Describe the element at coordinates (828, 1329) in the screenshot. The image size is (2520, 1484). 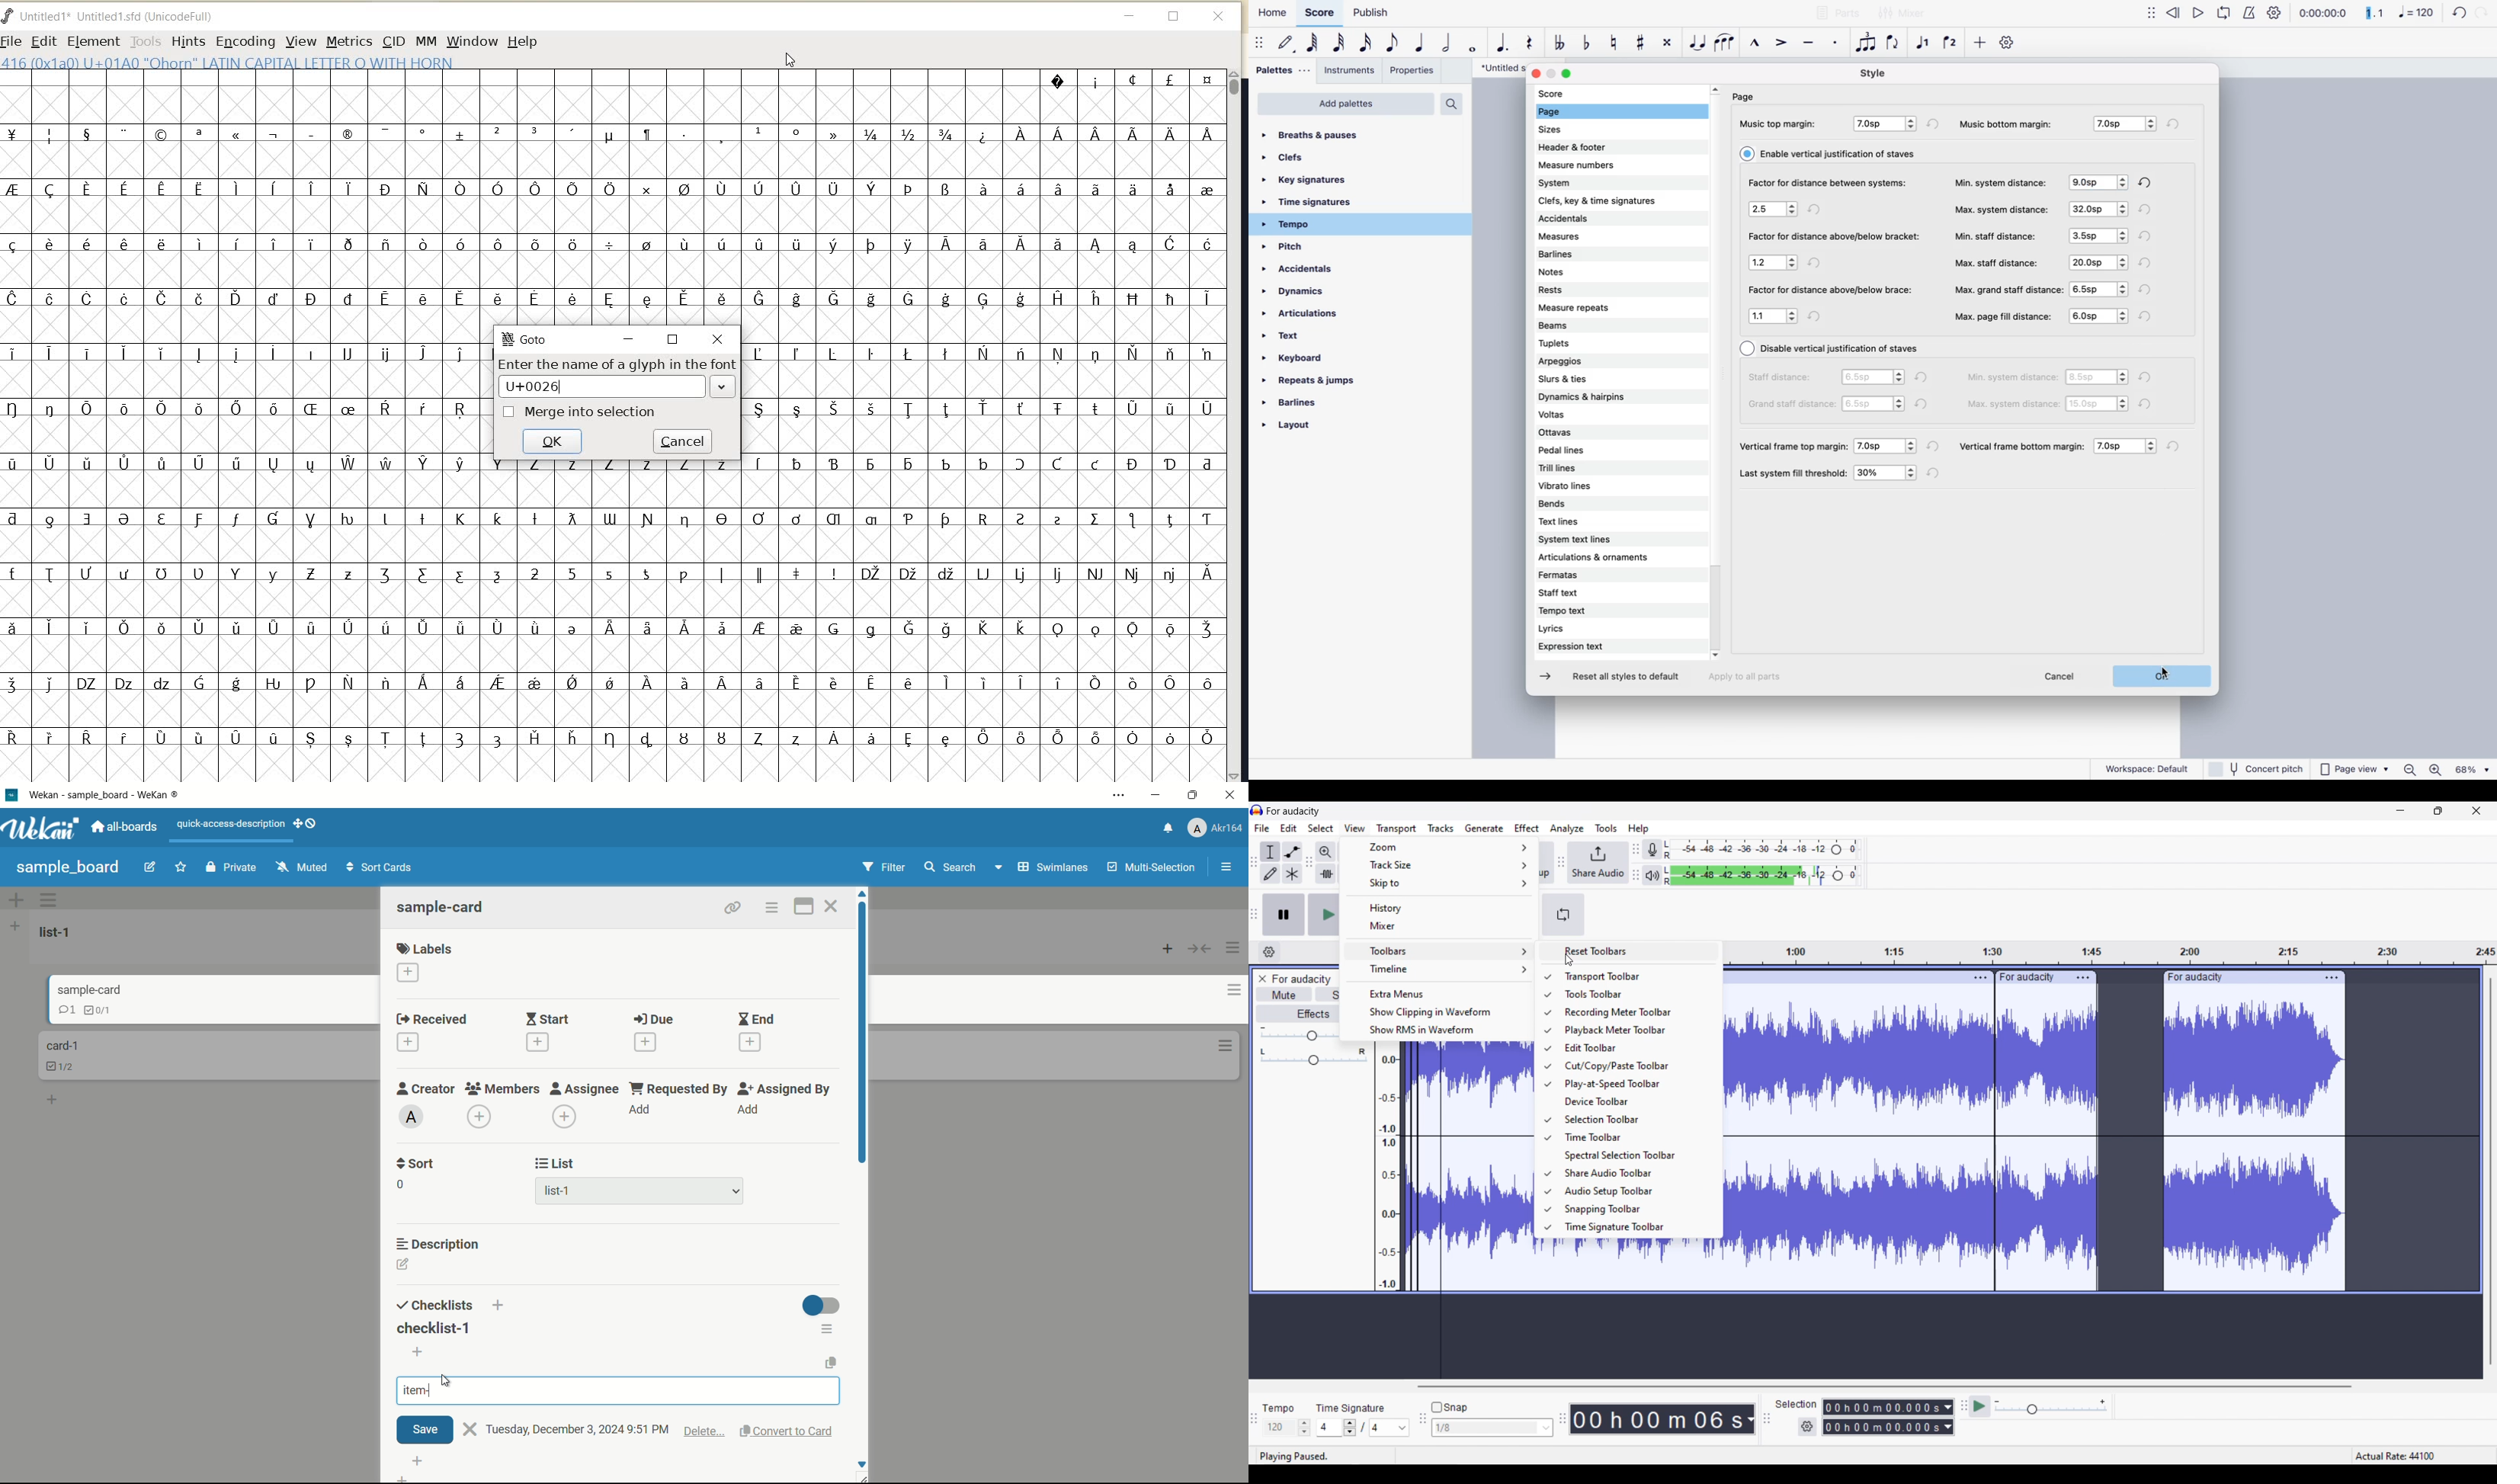
I see `checklist actions` at that location.